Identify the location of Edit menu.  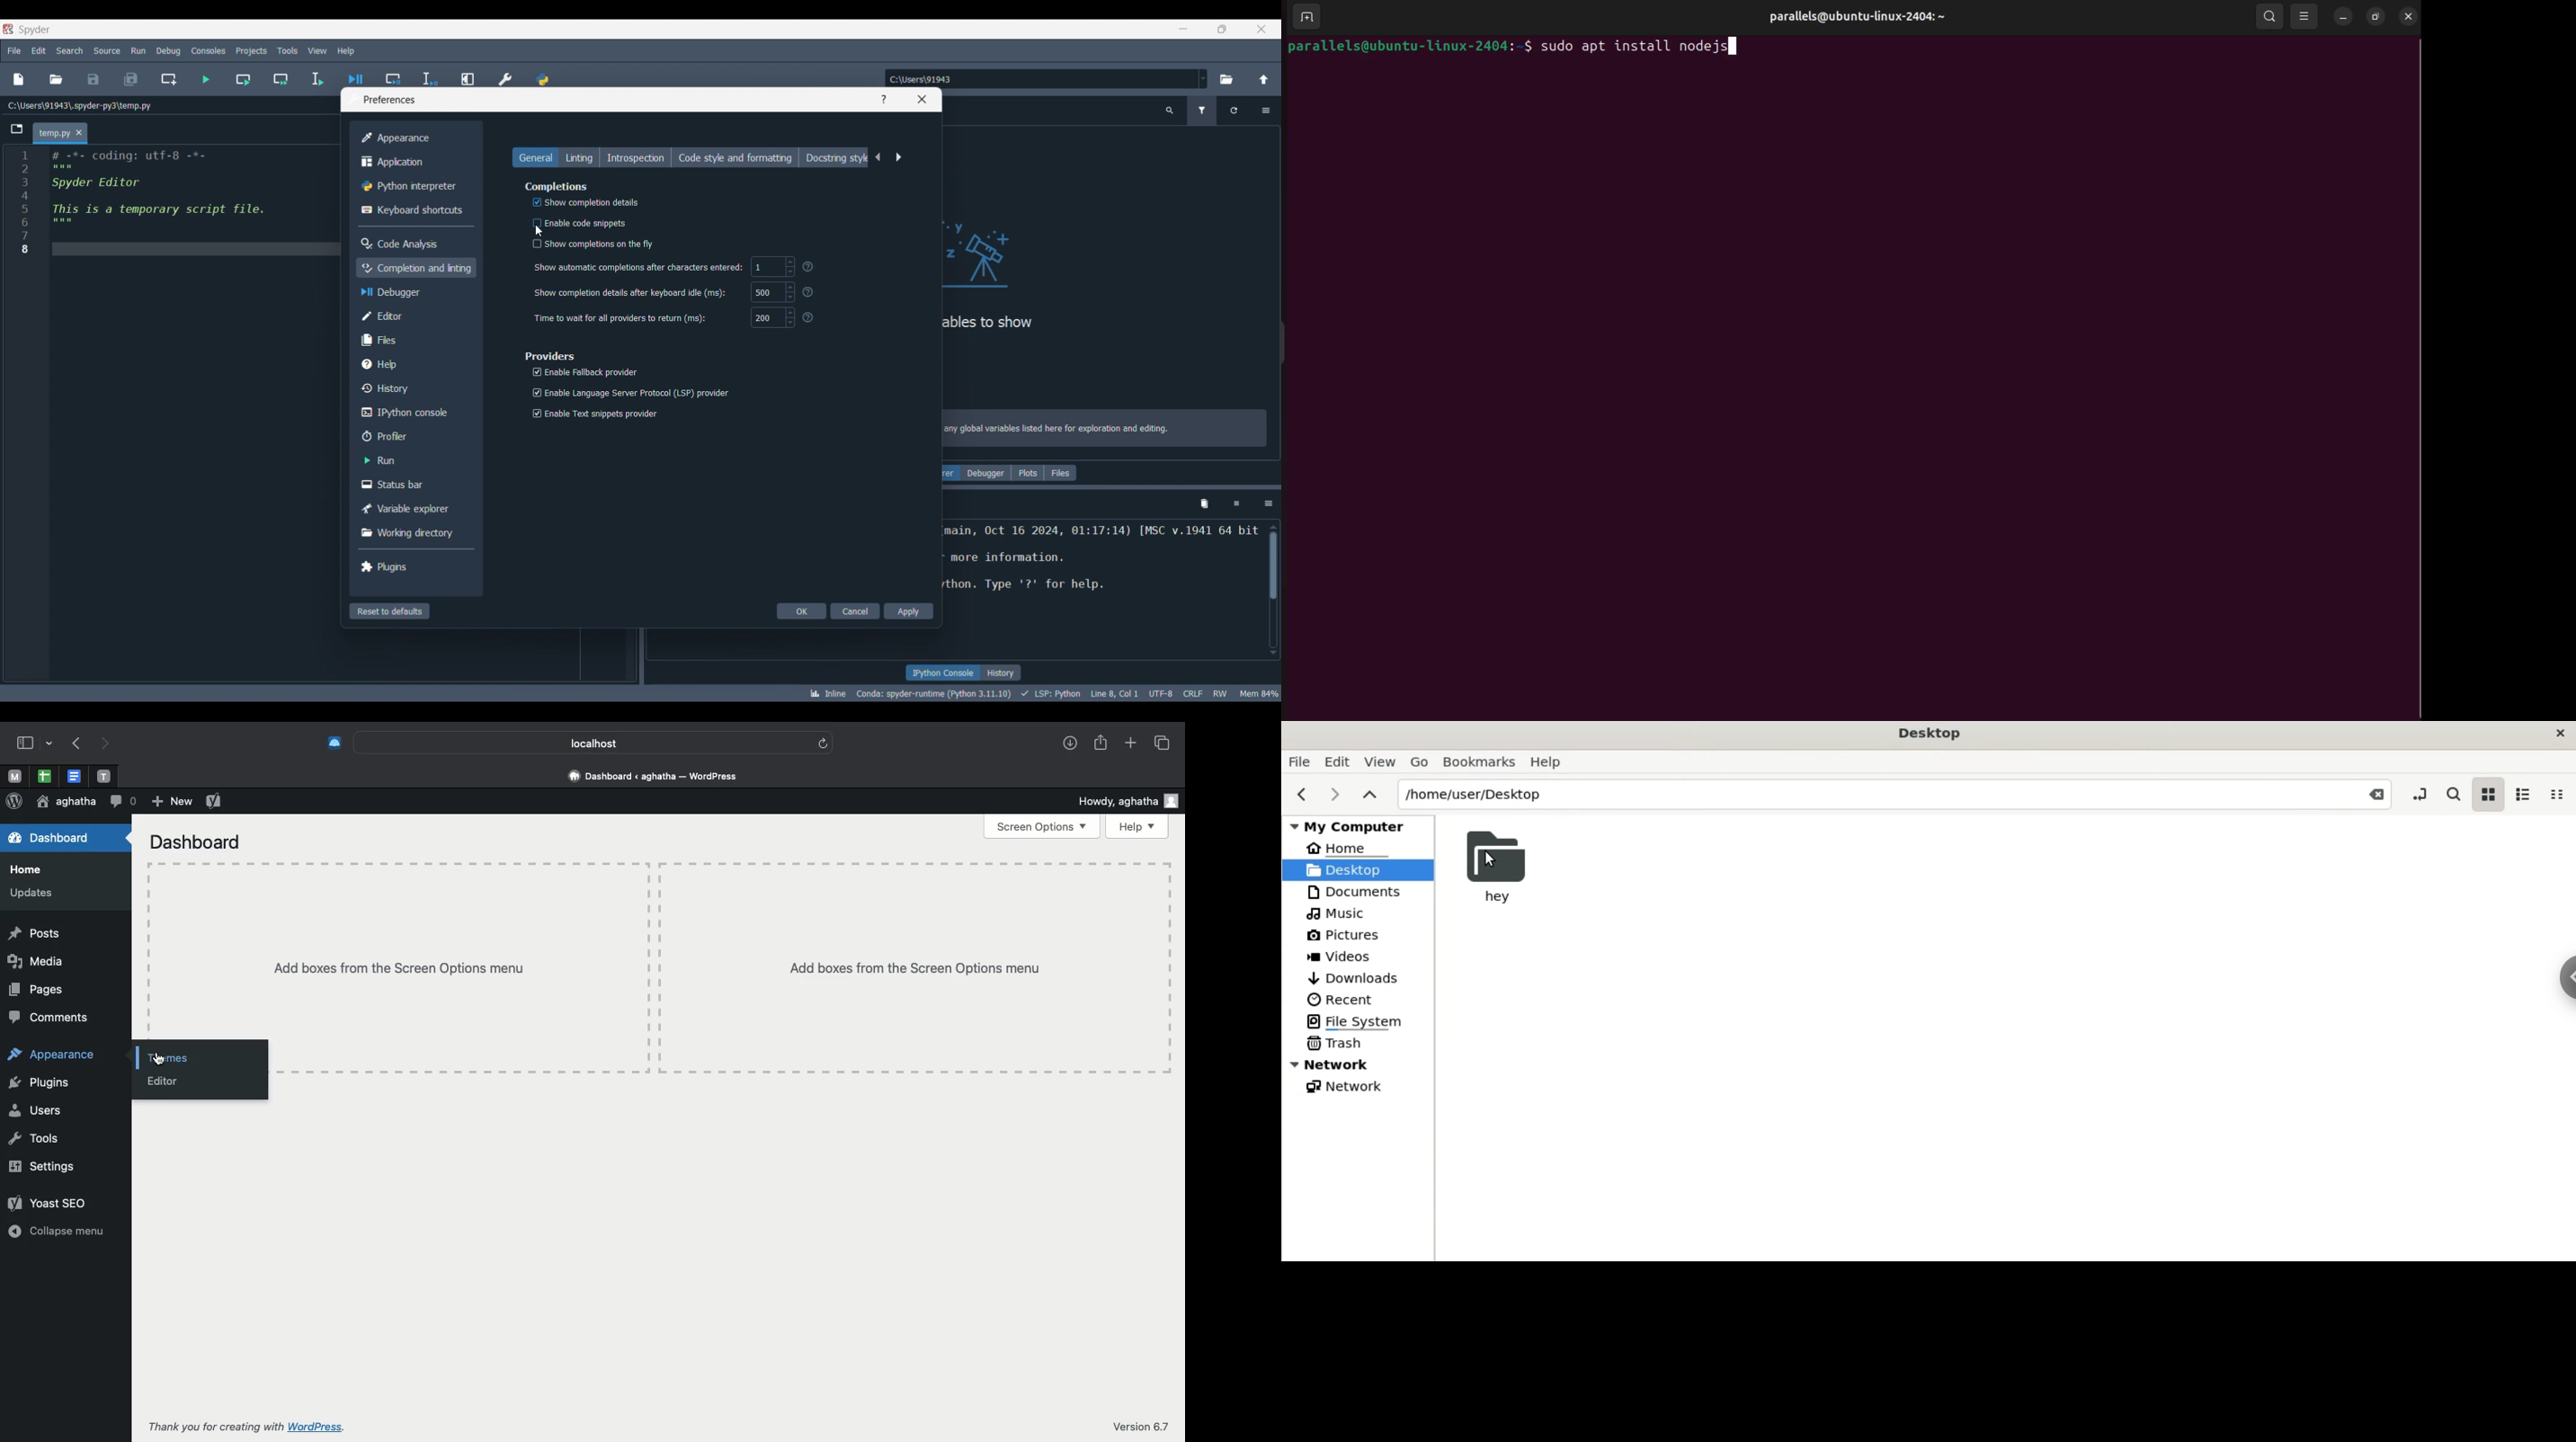
(39, 51).